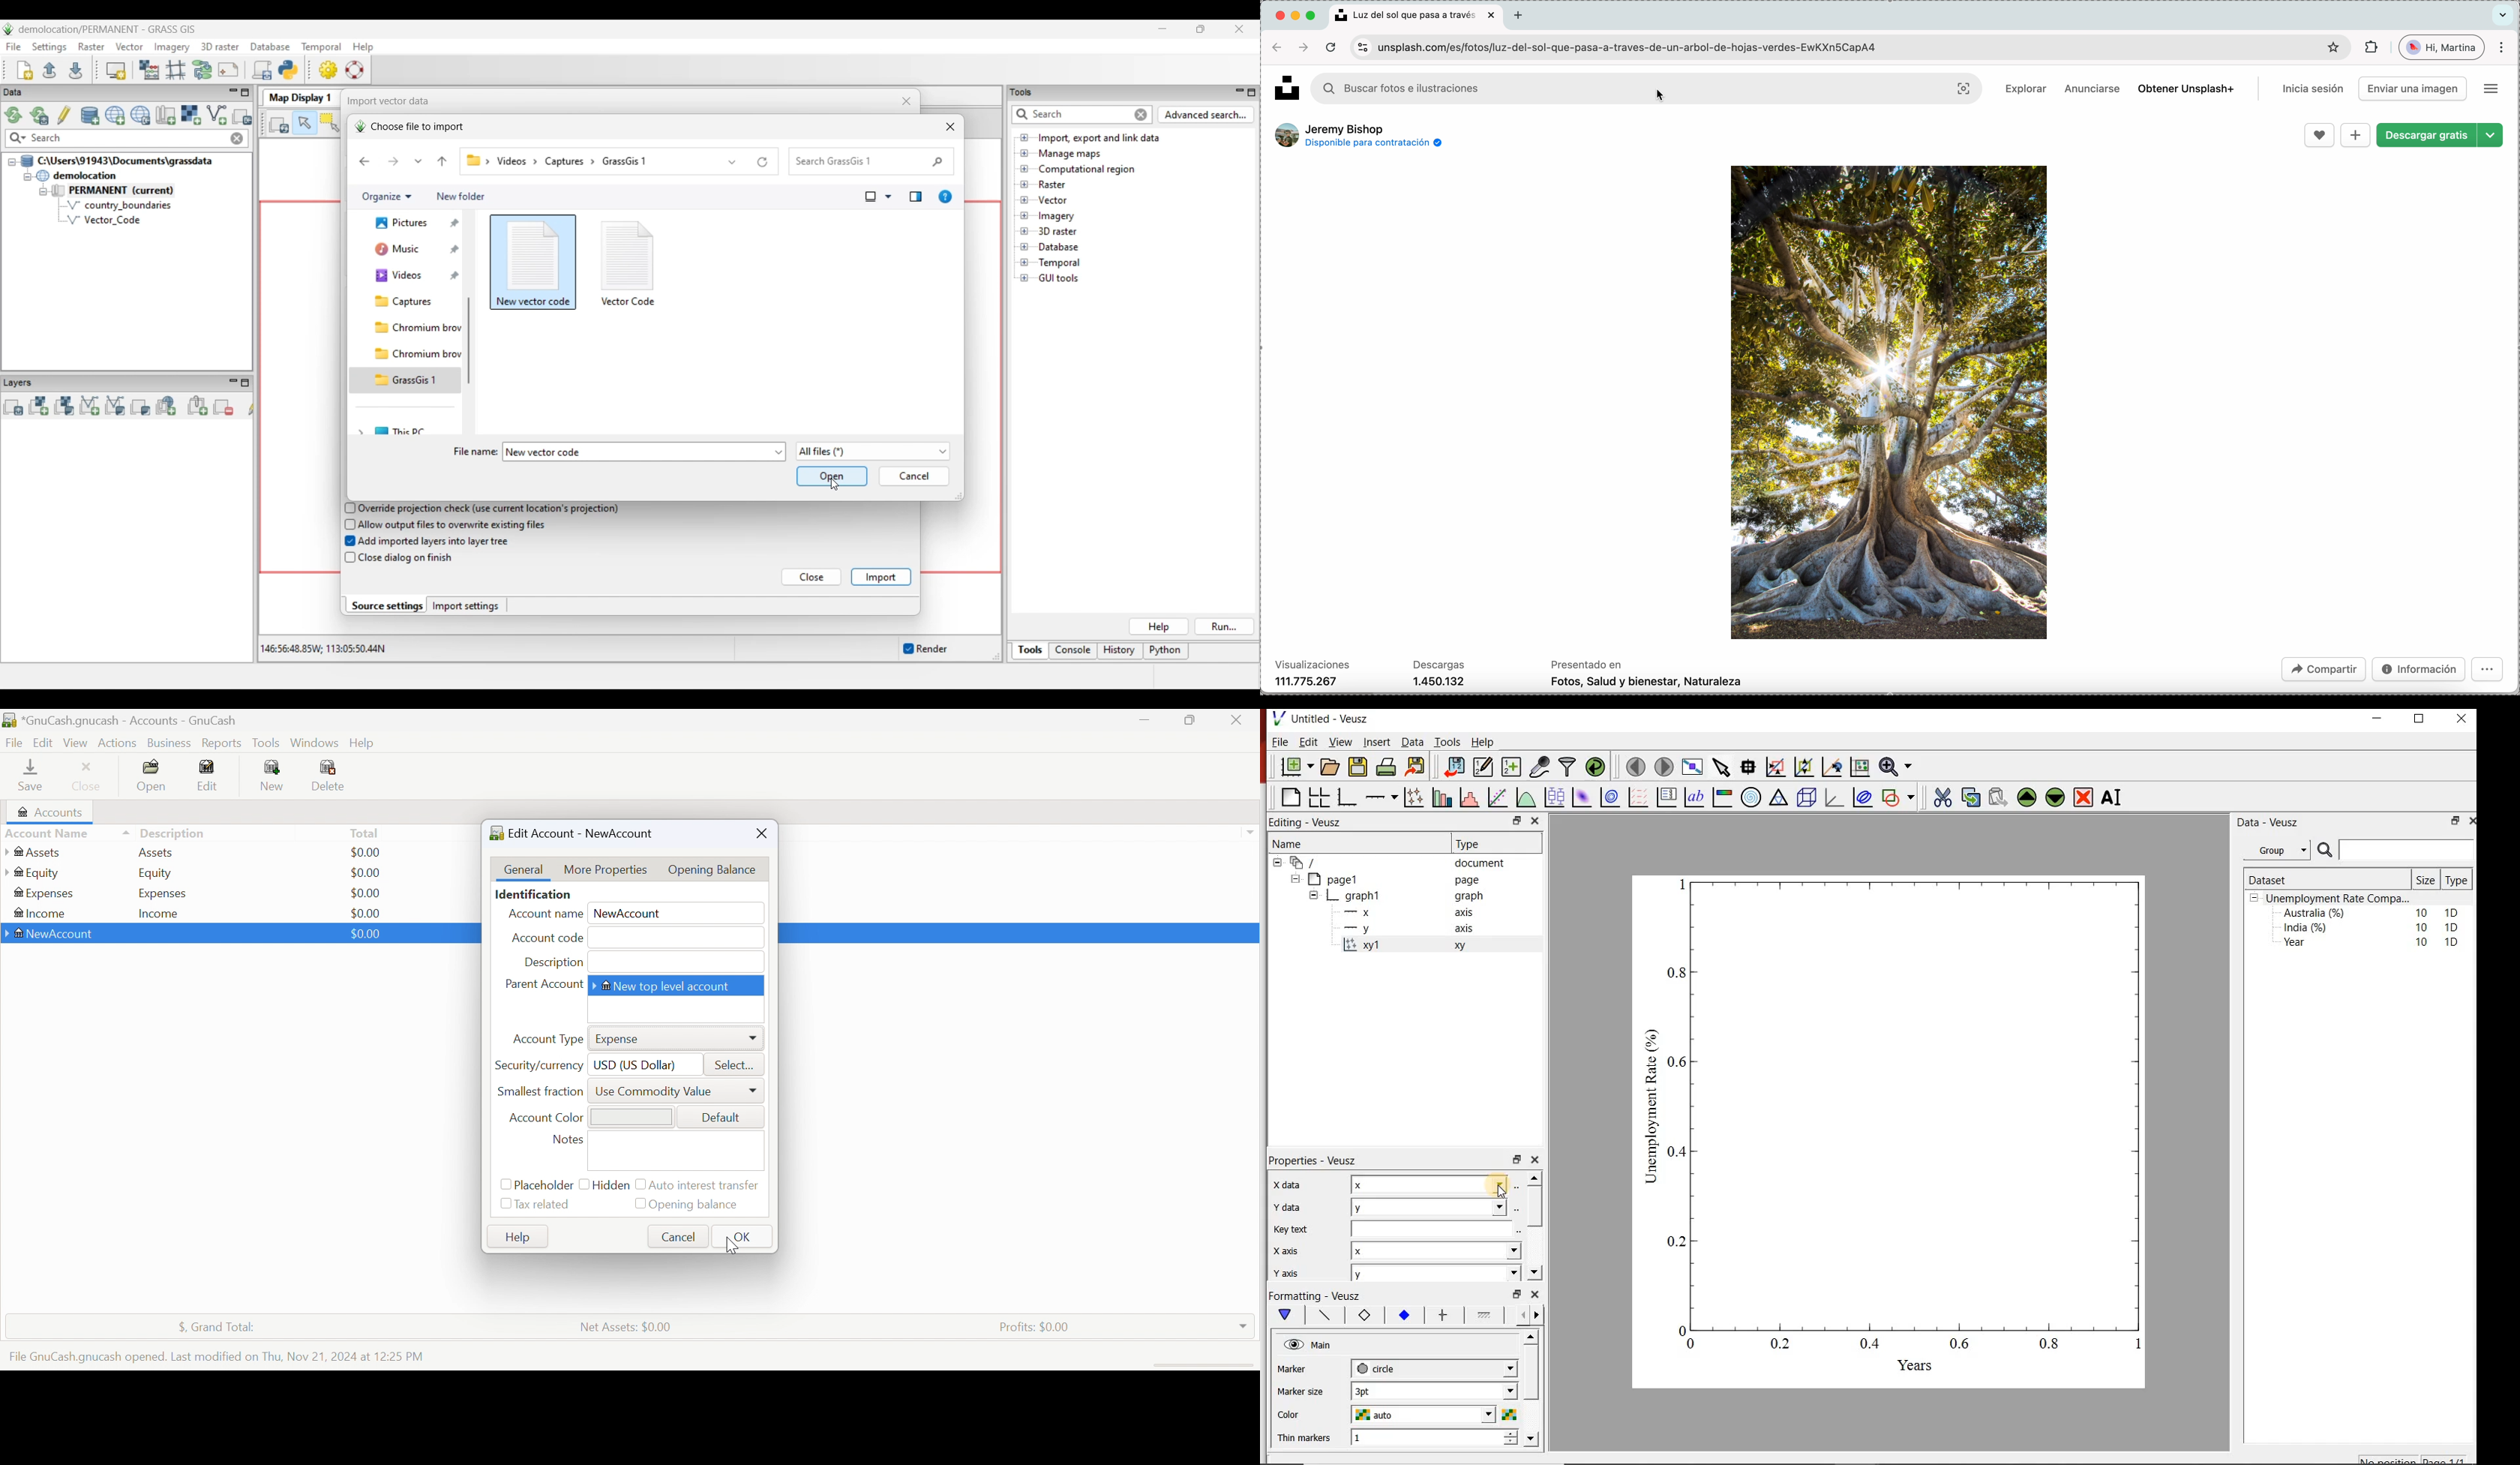  I want to click on Account Name, so click(66, 834).